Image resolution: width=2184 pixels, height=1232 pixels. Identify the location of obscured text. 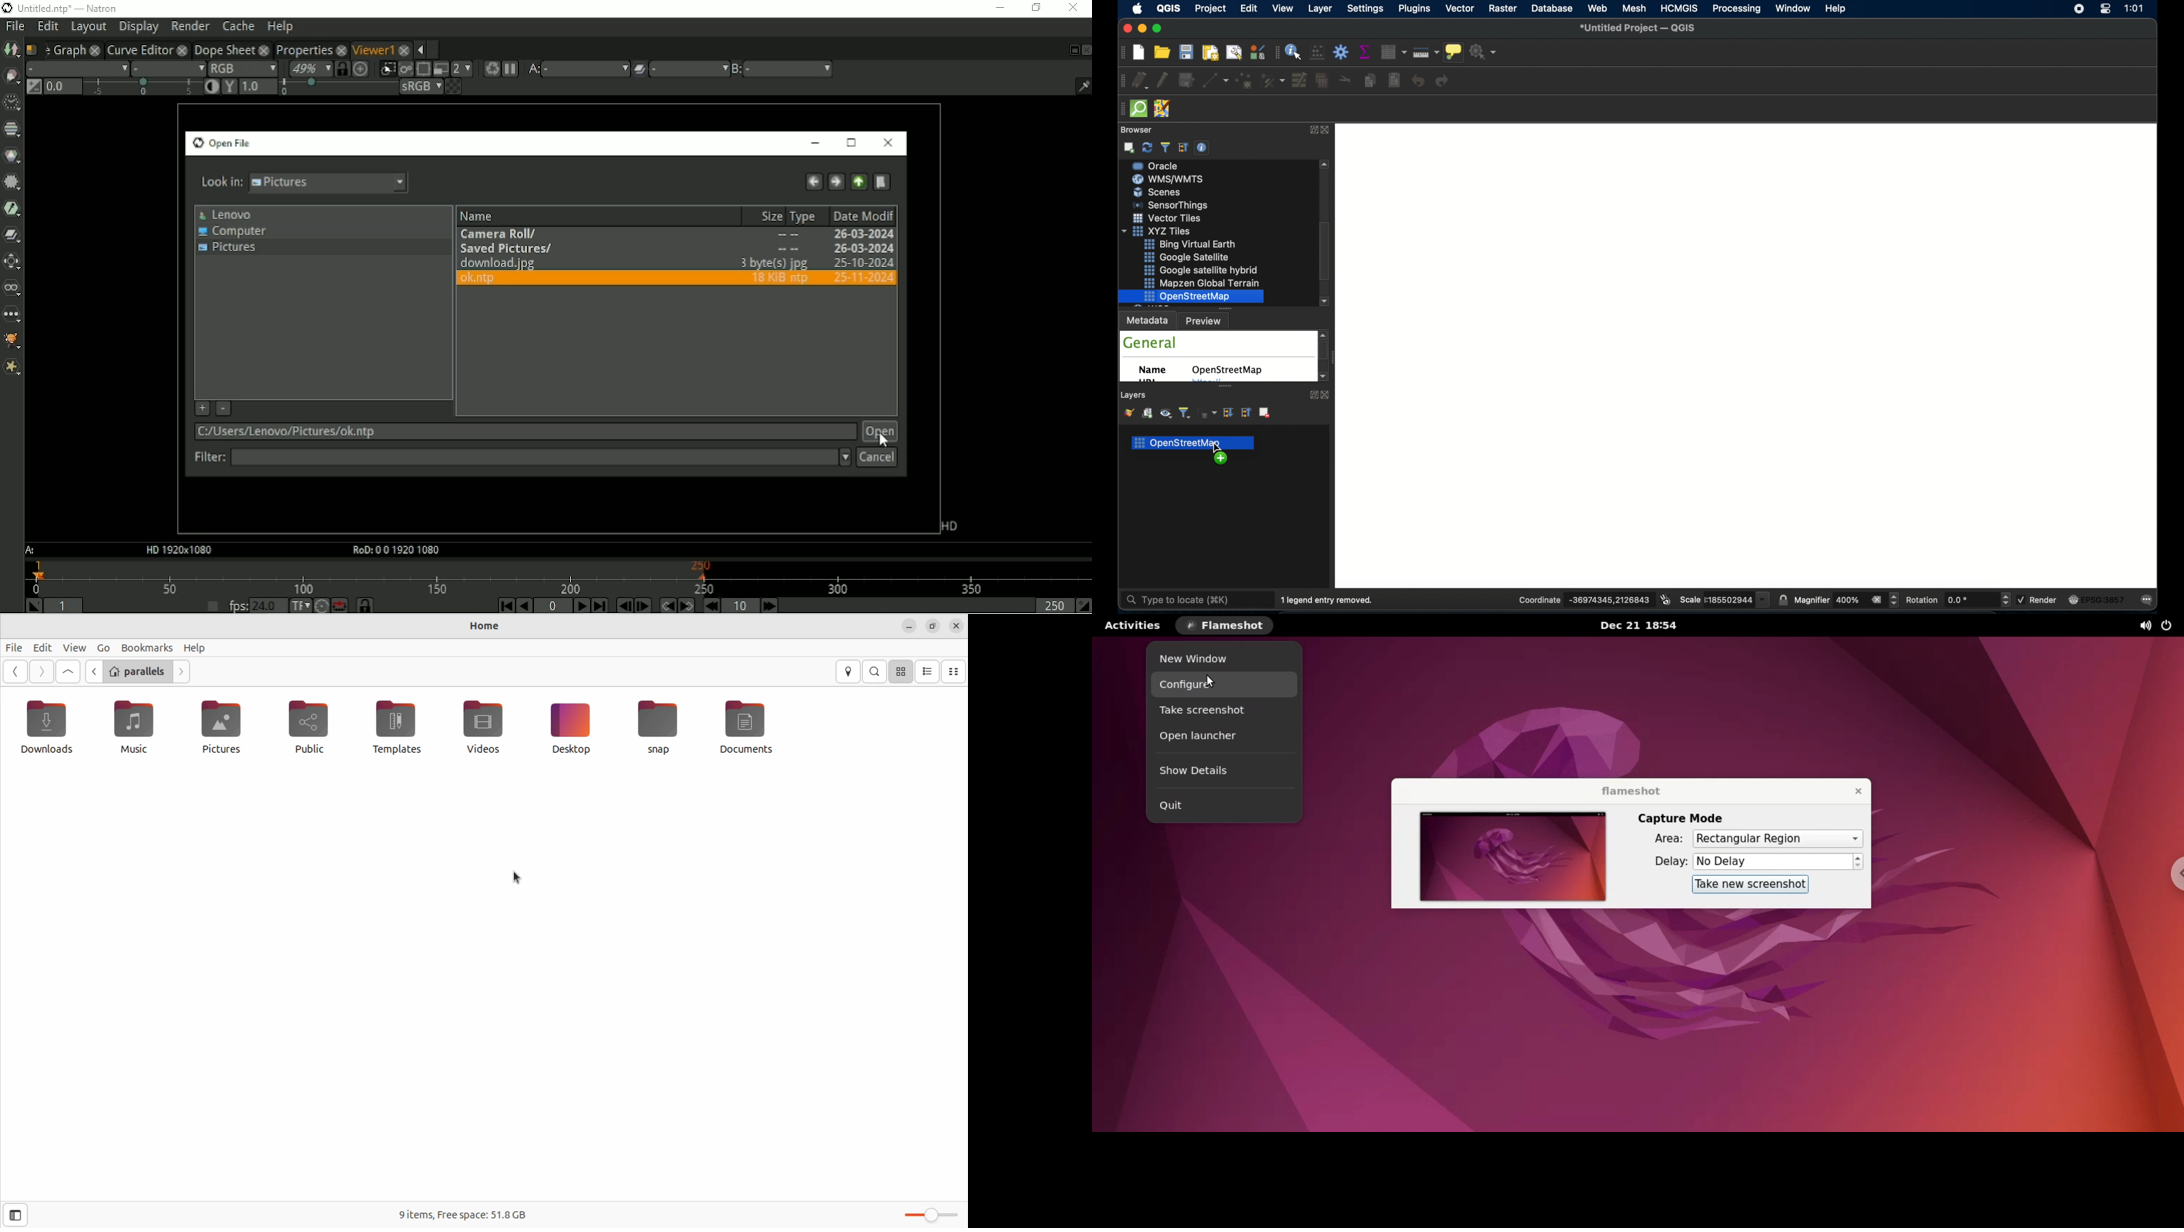
(1206, 383).